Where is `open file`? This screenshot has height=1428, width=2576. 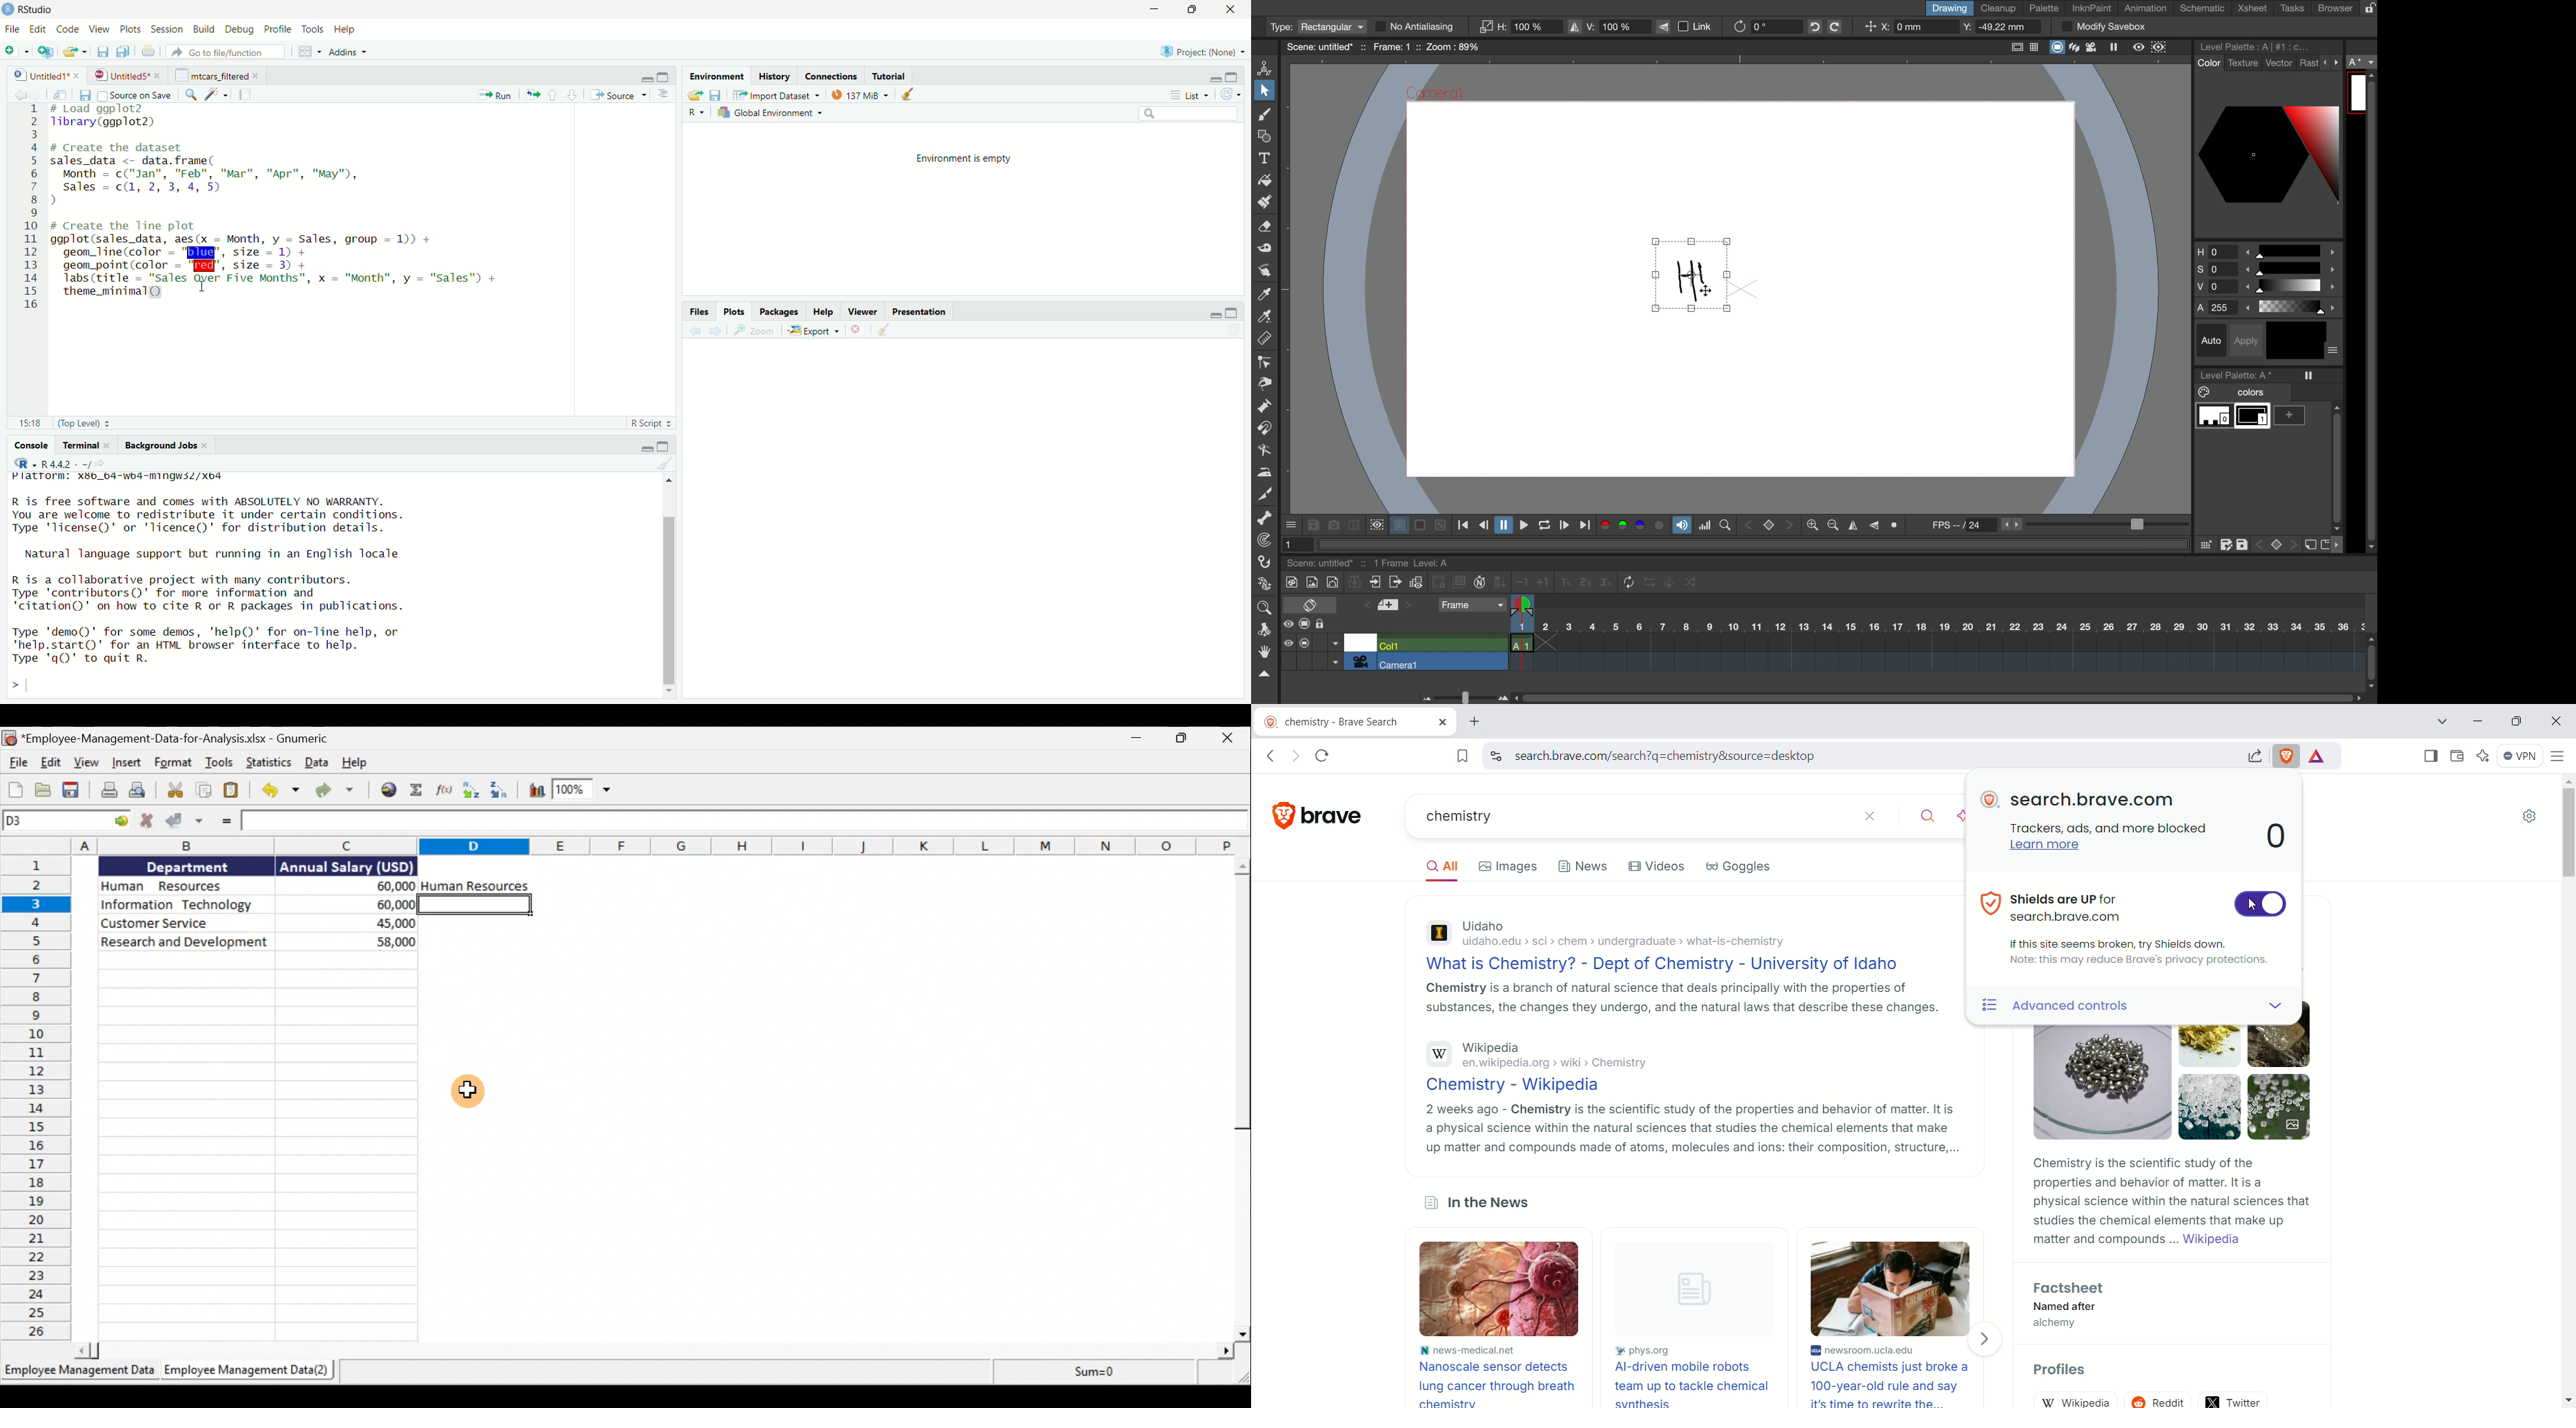 open file is located at coordinates (694, 96).